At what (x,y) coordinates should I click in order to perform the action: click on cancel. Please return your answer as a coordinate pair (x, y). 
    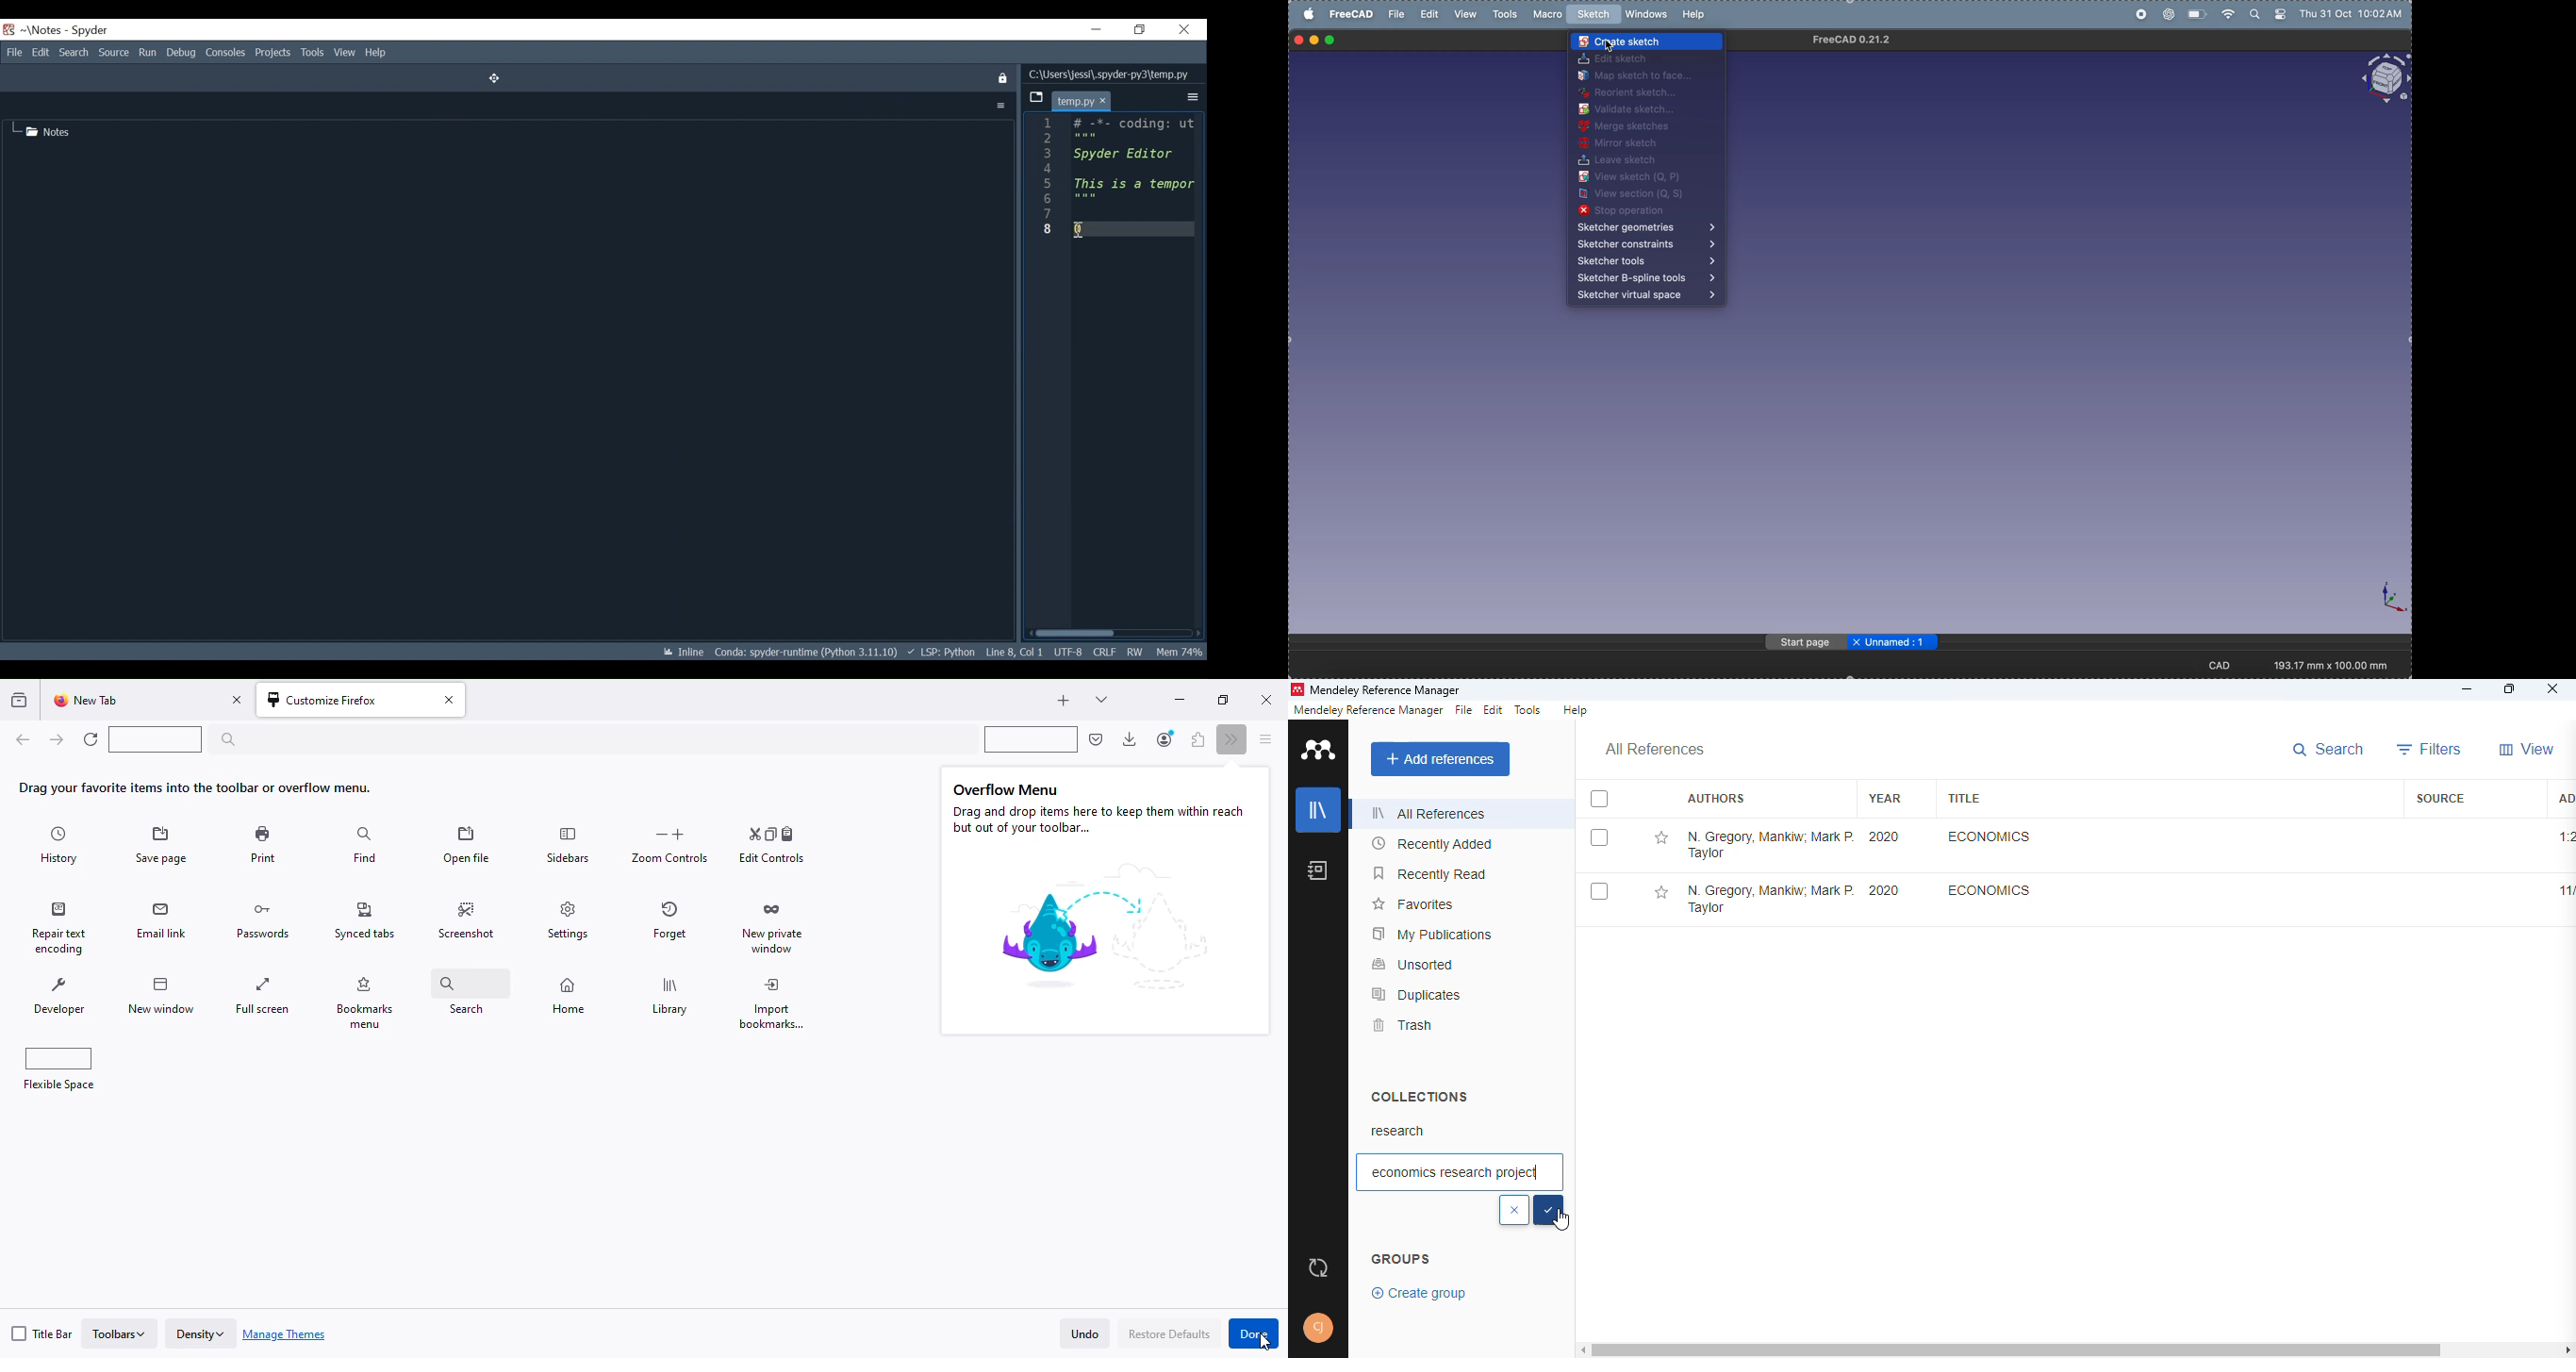
    Looking at the image, I should click on (1514, 1211).